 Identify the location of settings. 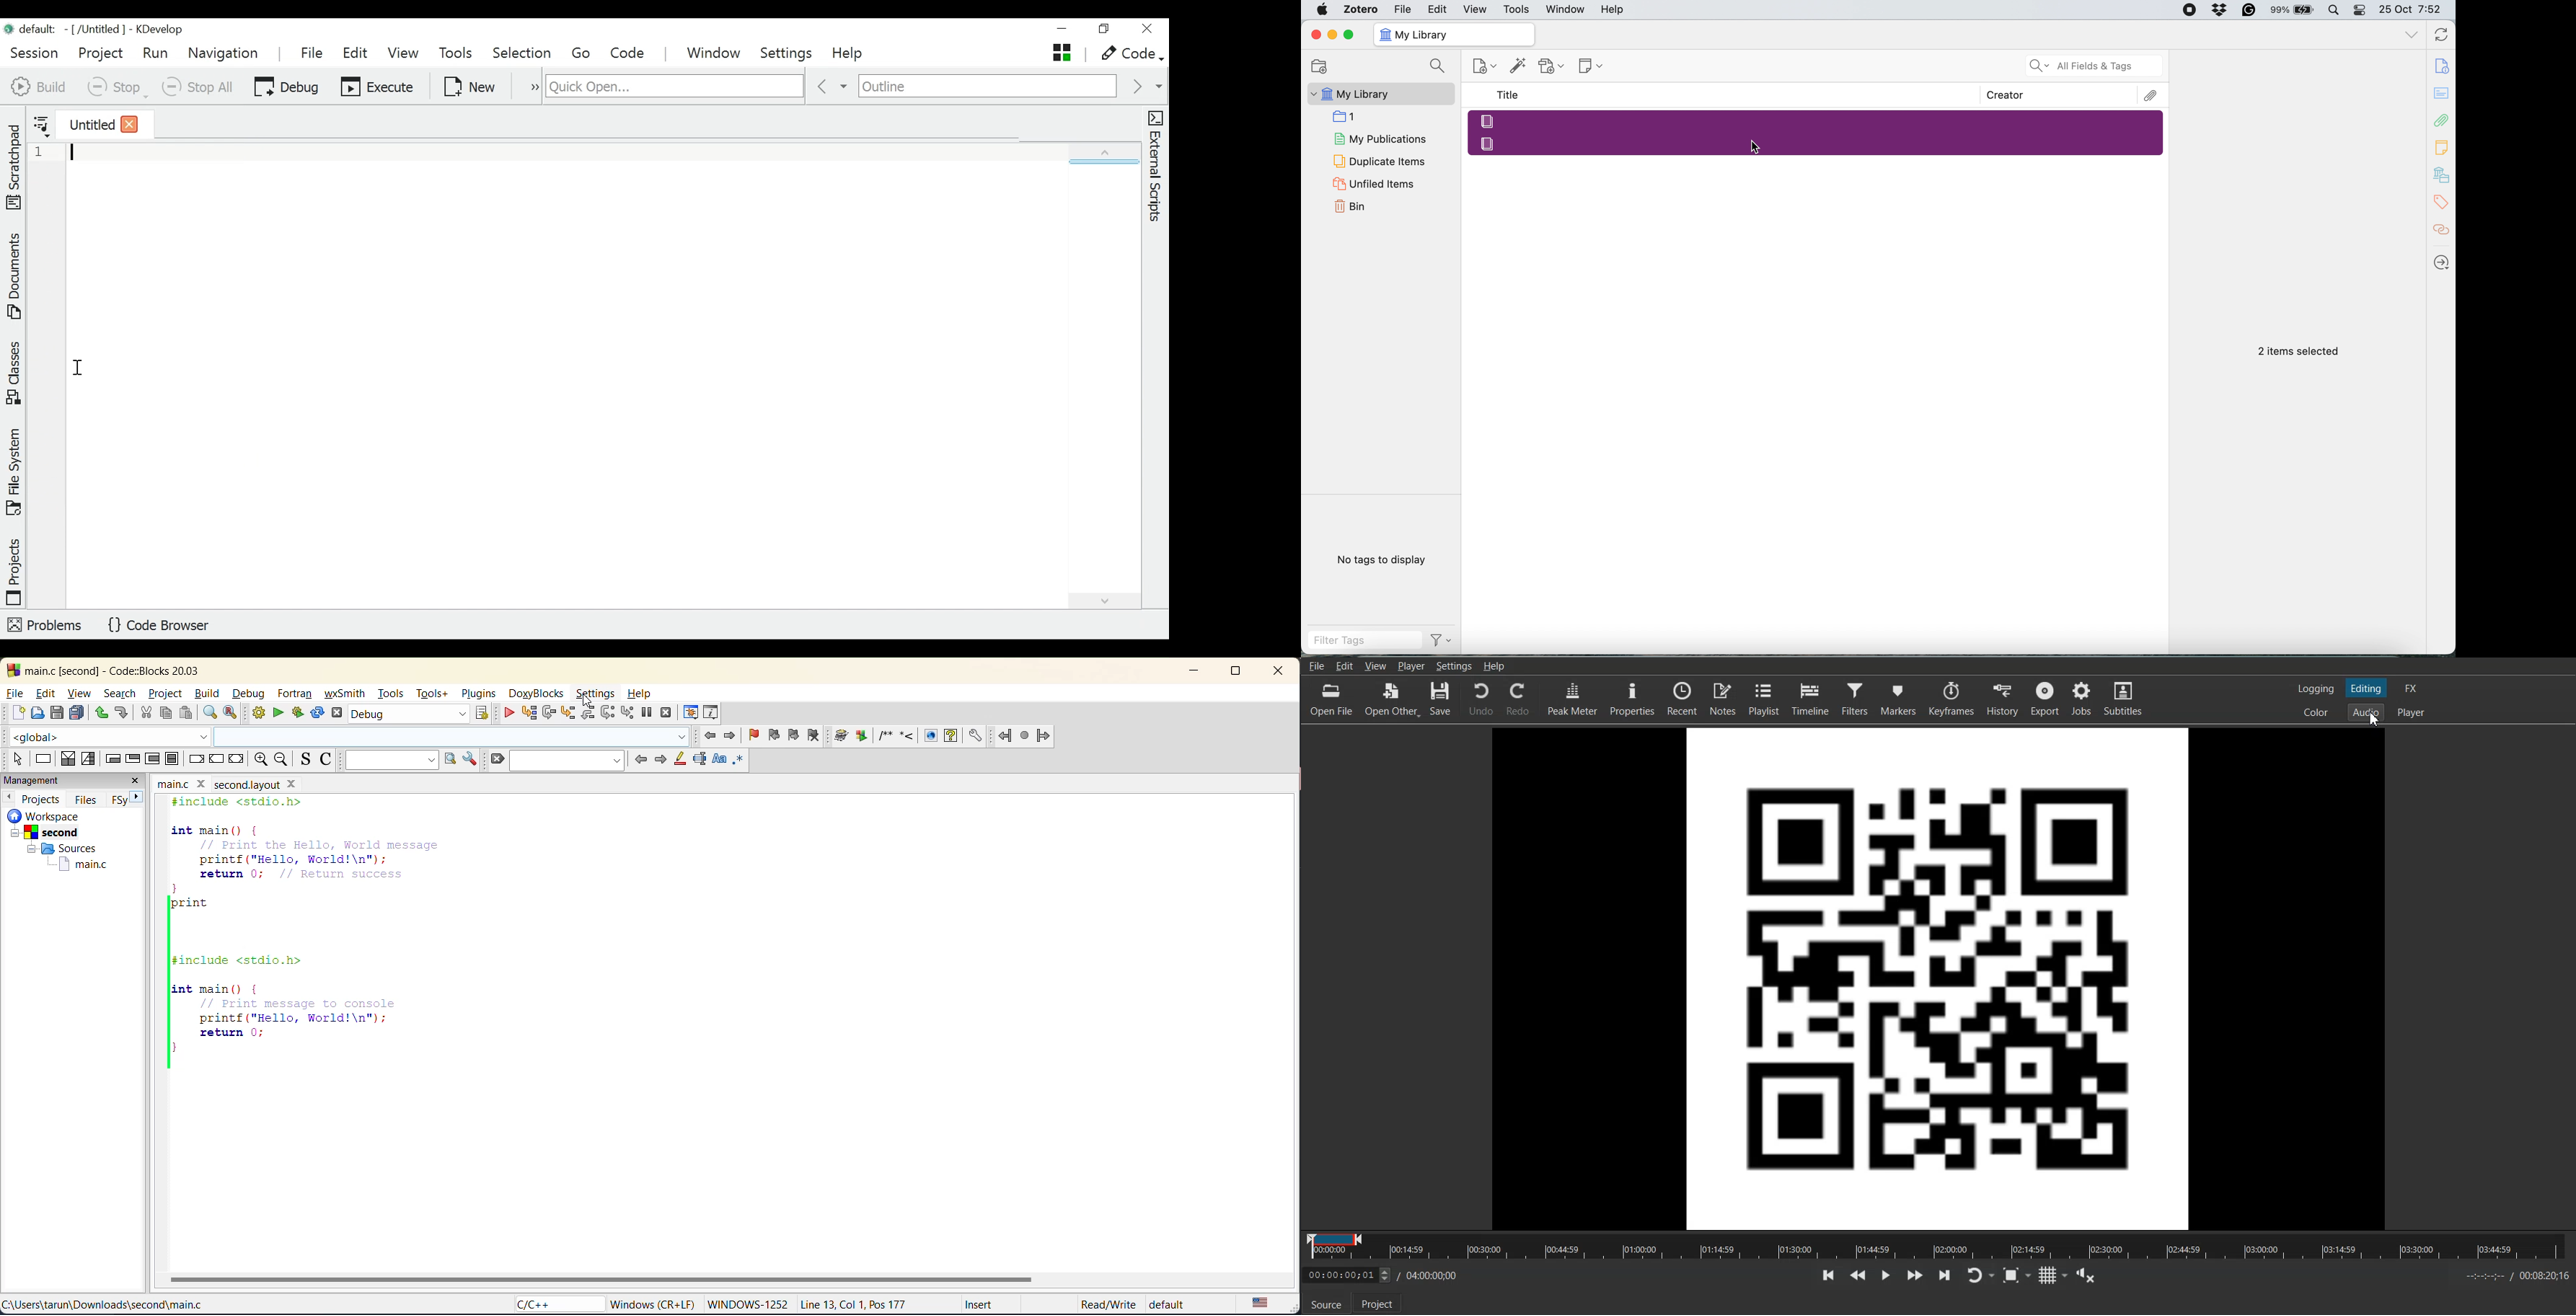
(596, 695).